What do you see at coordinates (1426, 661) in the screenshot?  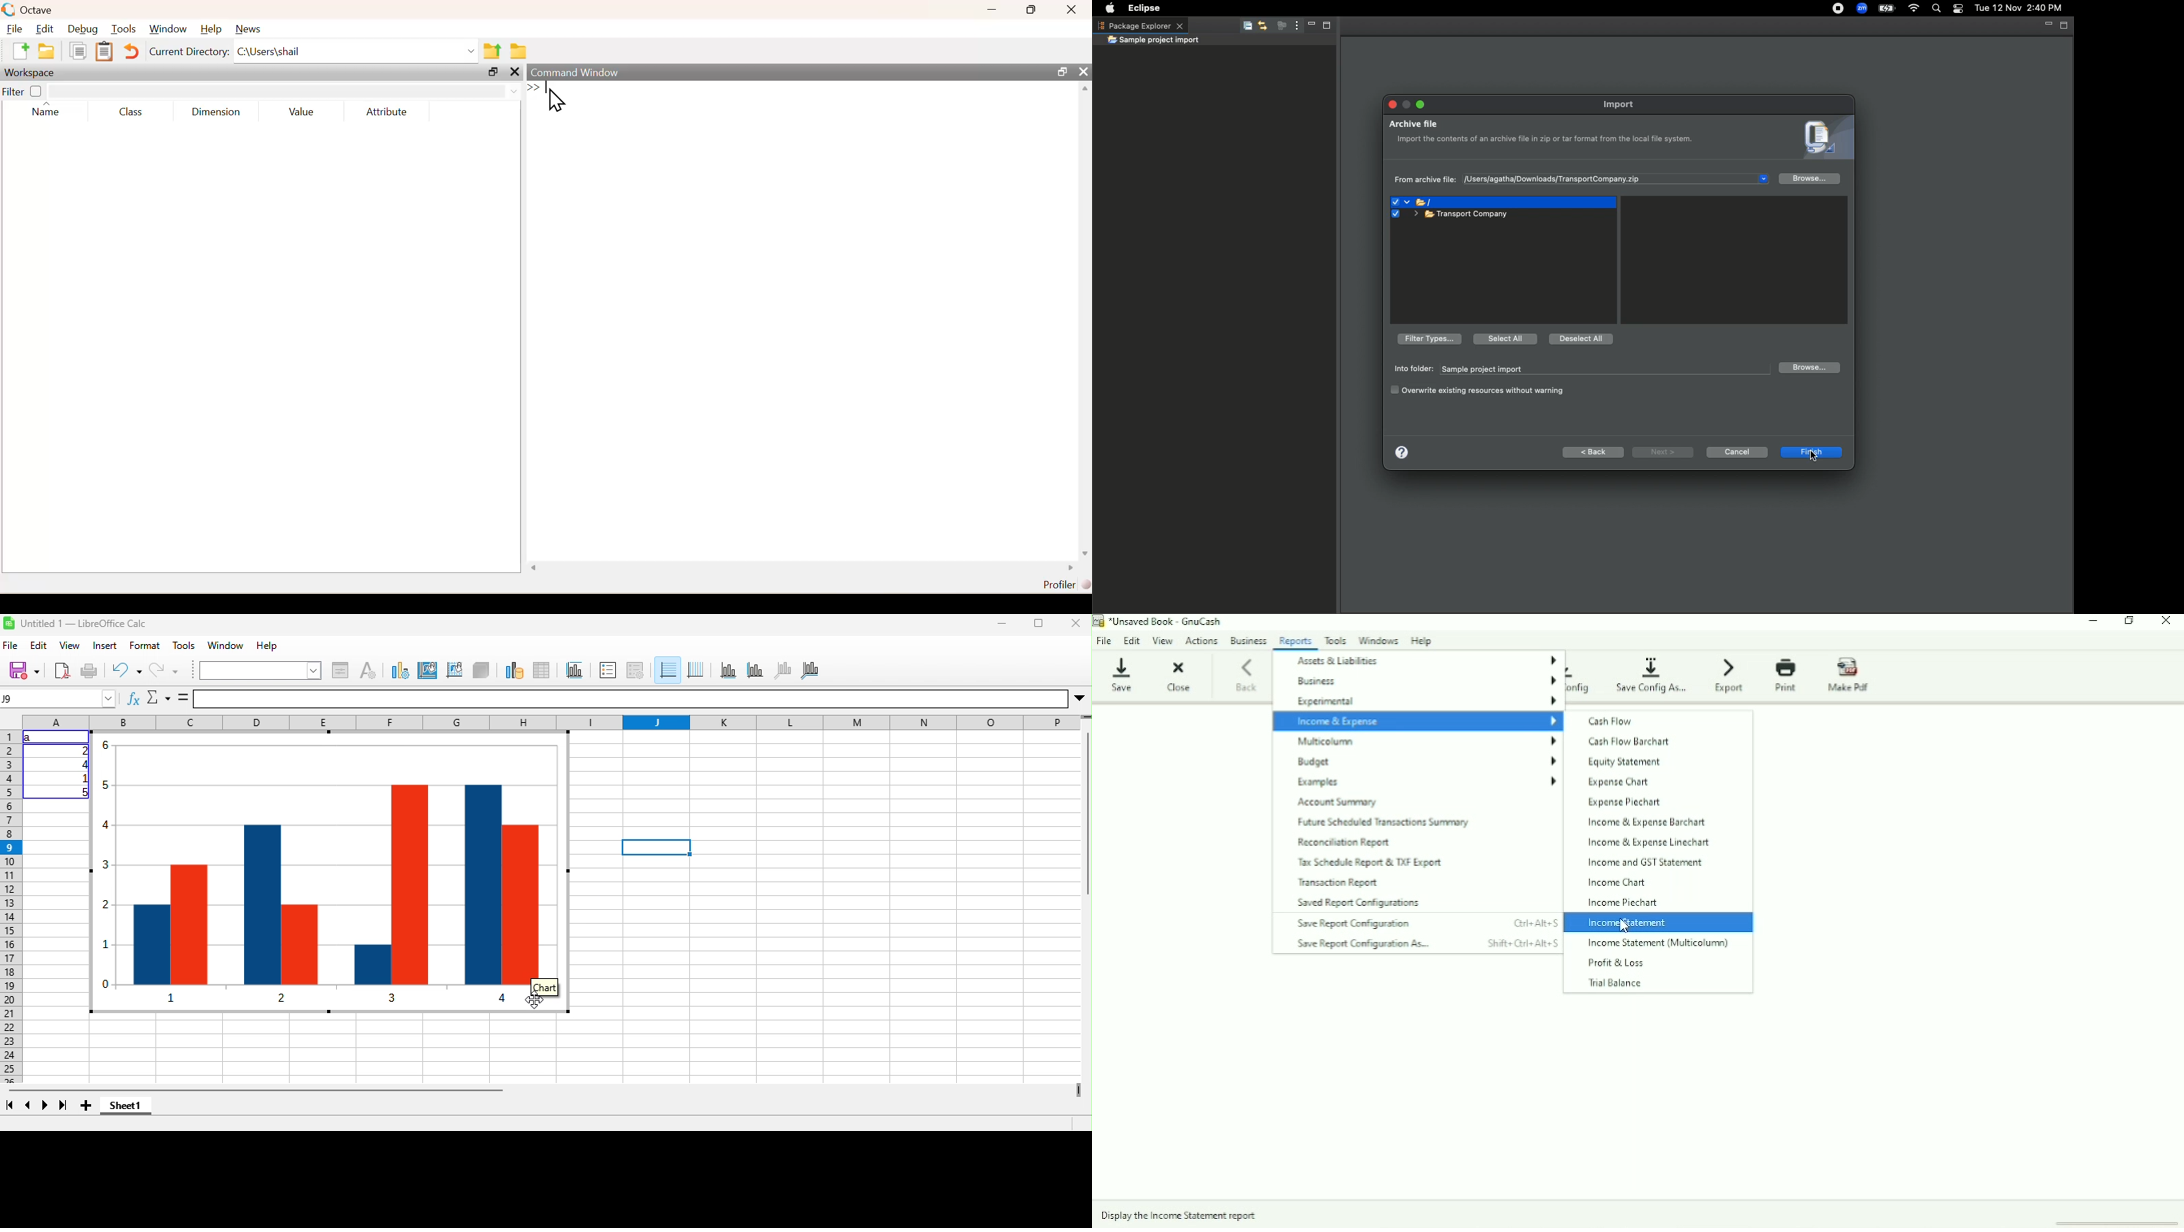 I see `Assets & Liabilities` at bounding box center [1426, 661].